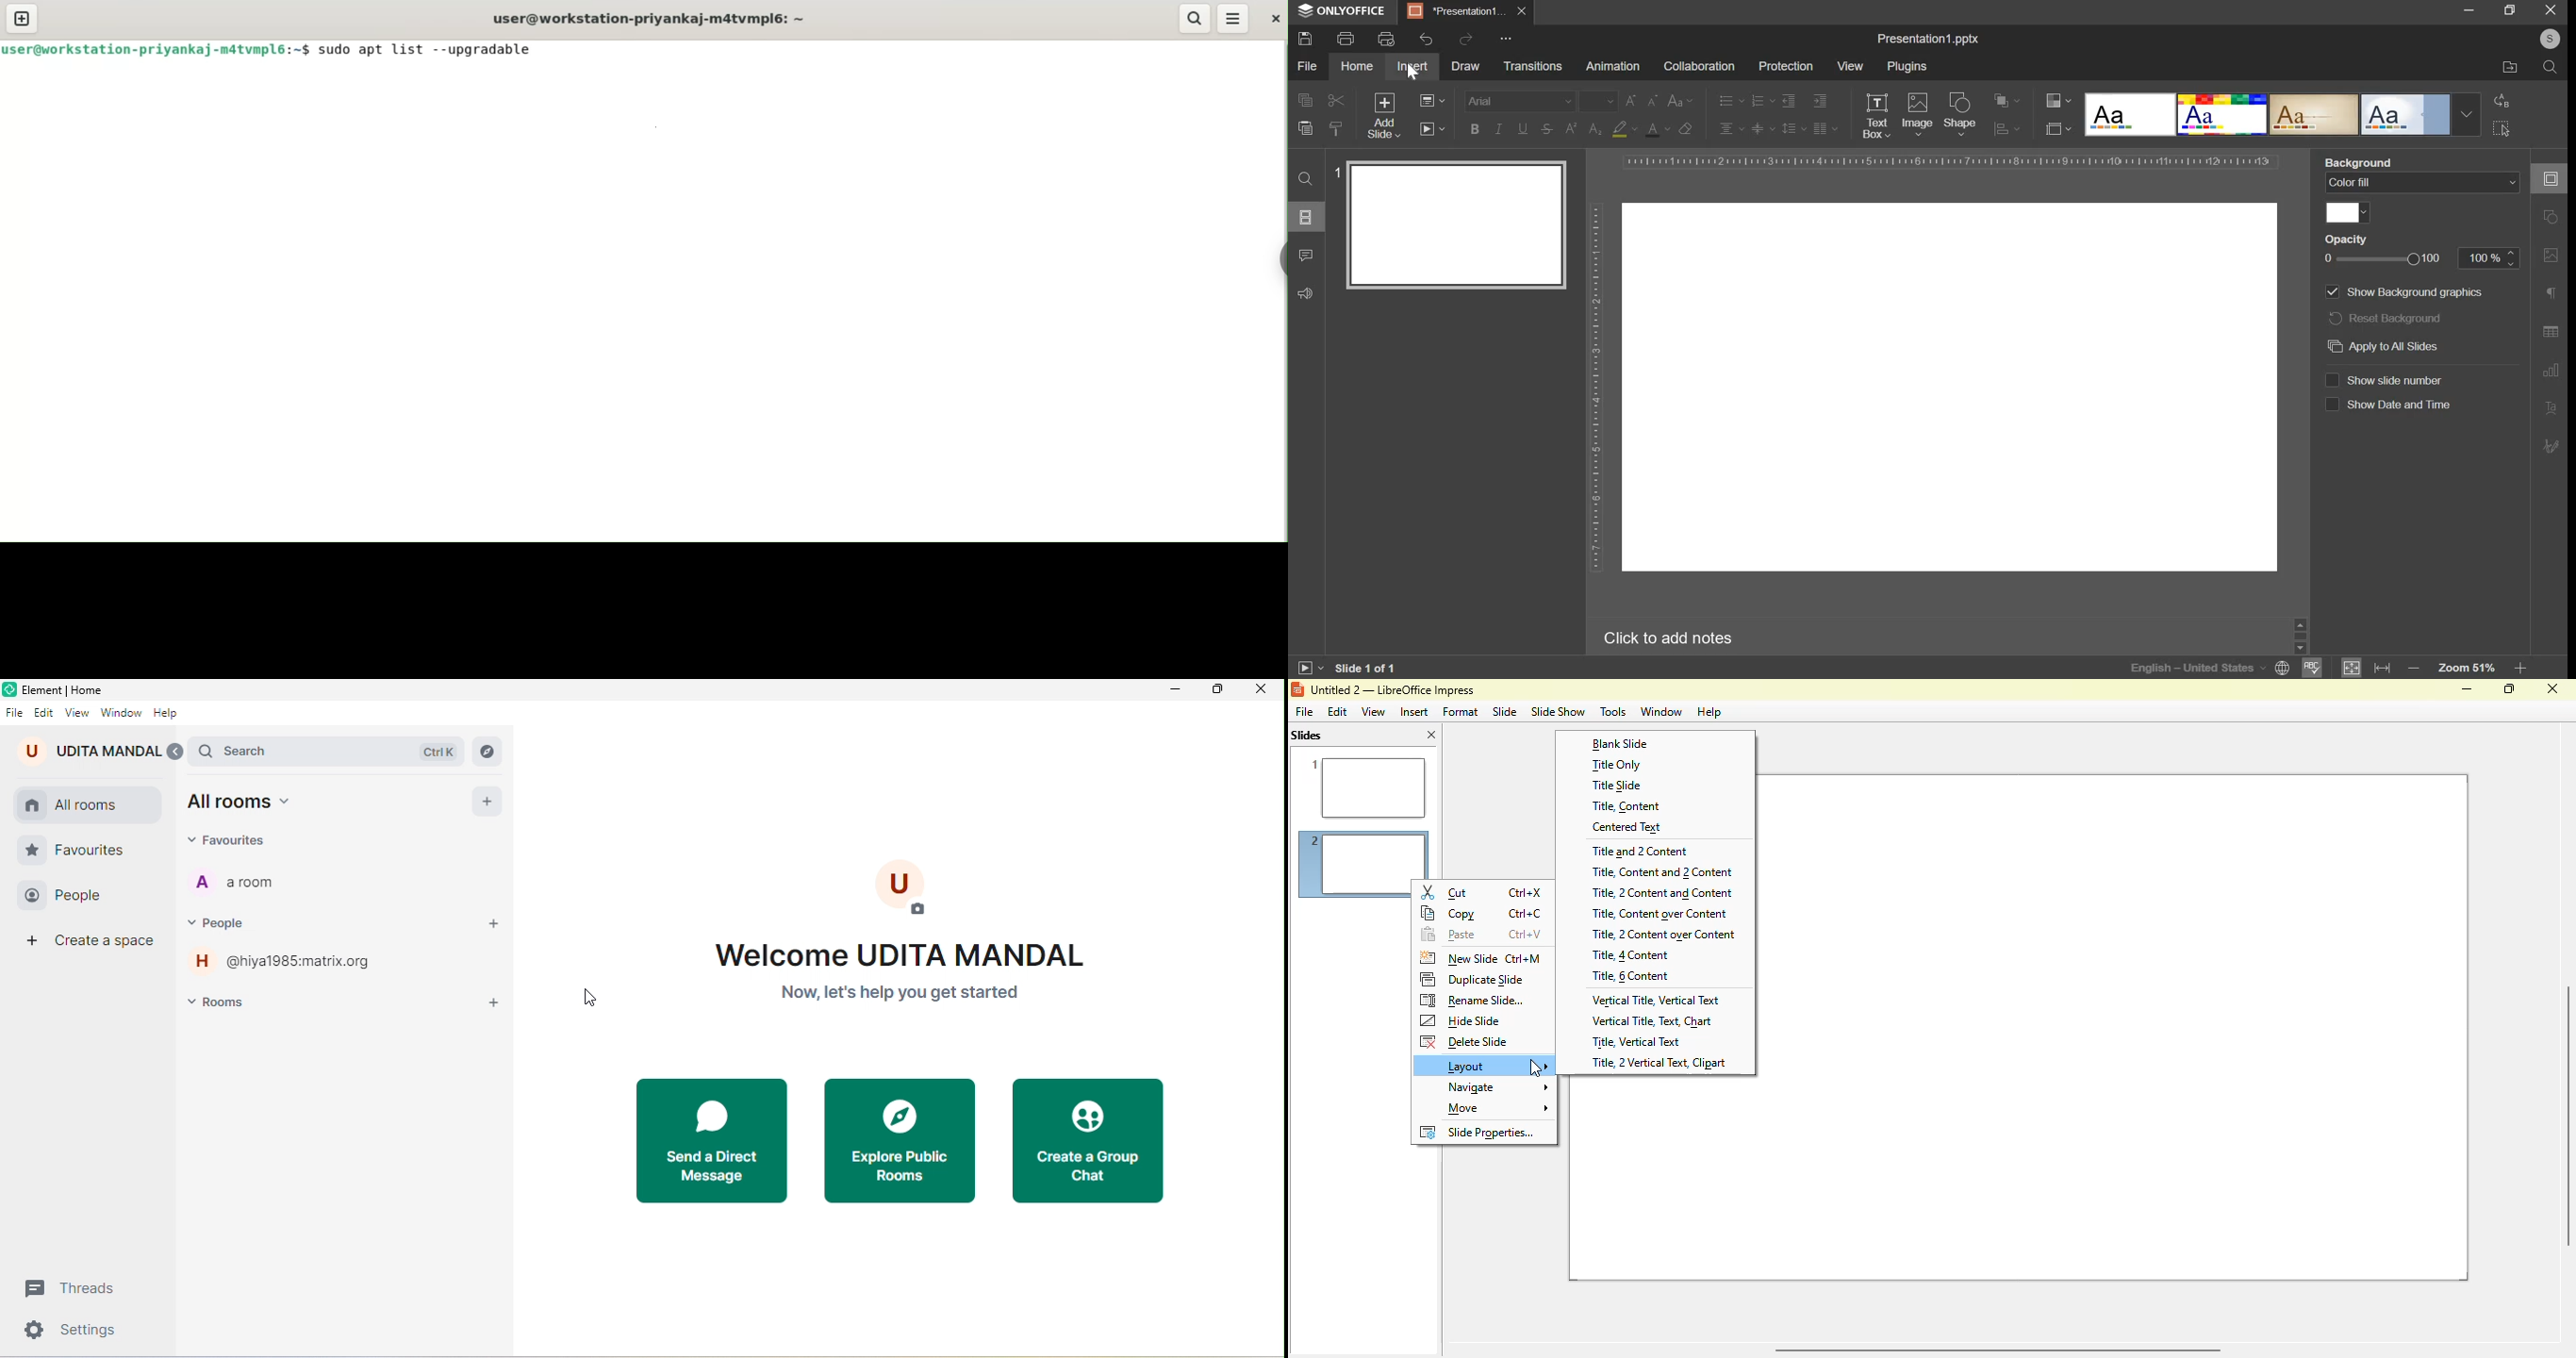  What do you see at coordinates (1465, 40) in the screenshot?
I see `redo` at bounding box center [1465, 40].